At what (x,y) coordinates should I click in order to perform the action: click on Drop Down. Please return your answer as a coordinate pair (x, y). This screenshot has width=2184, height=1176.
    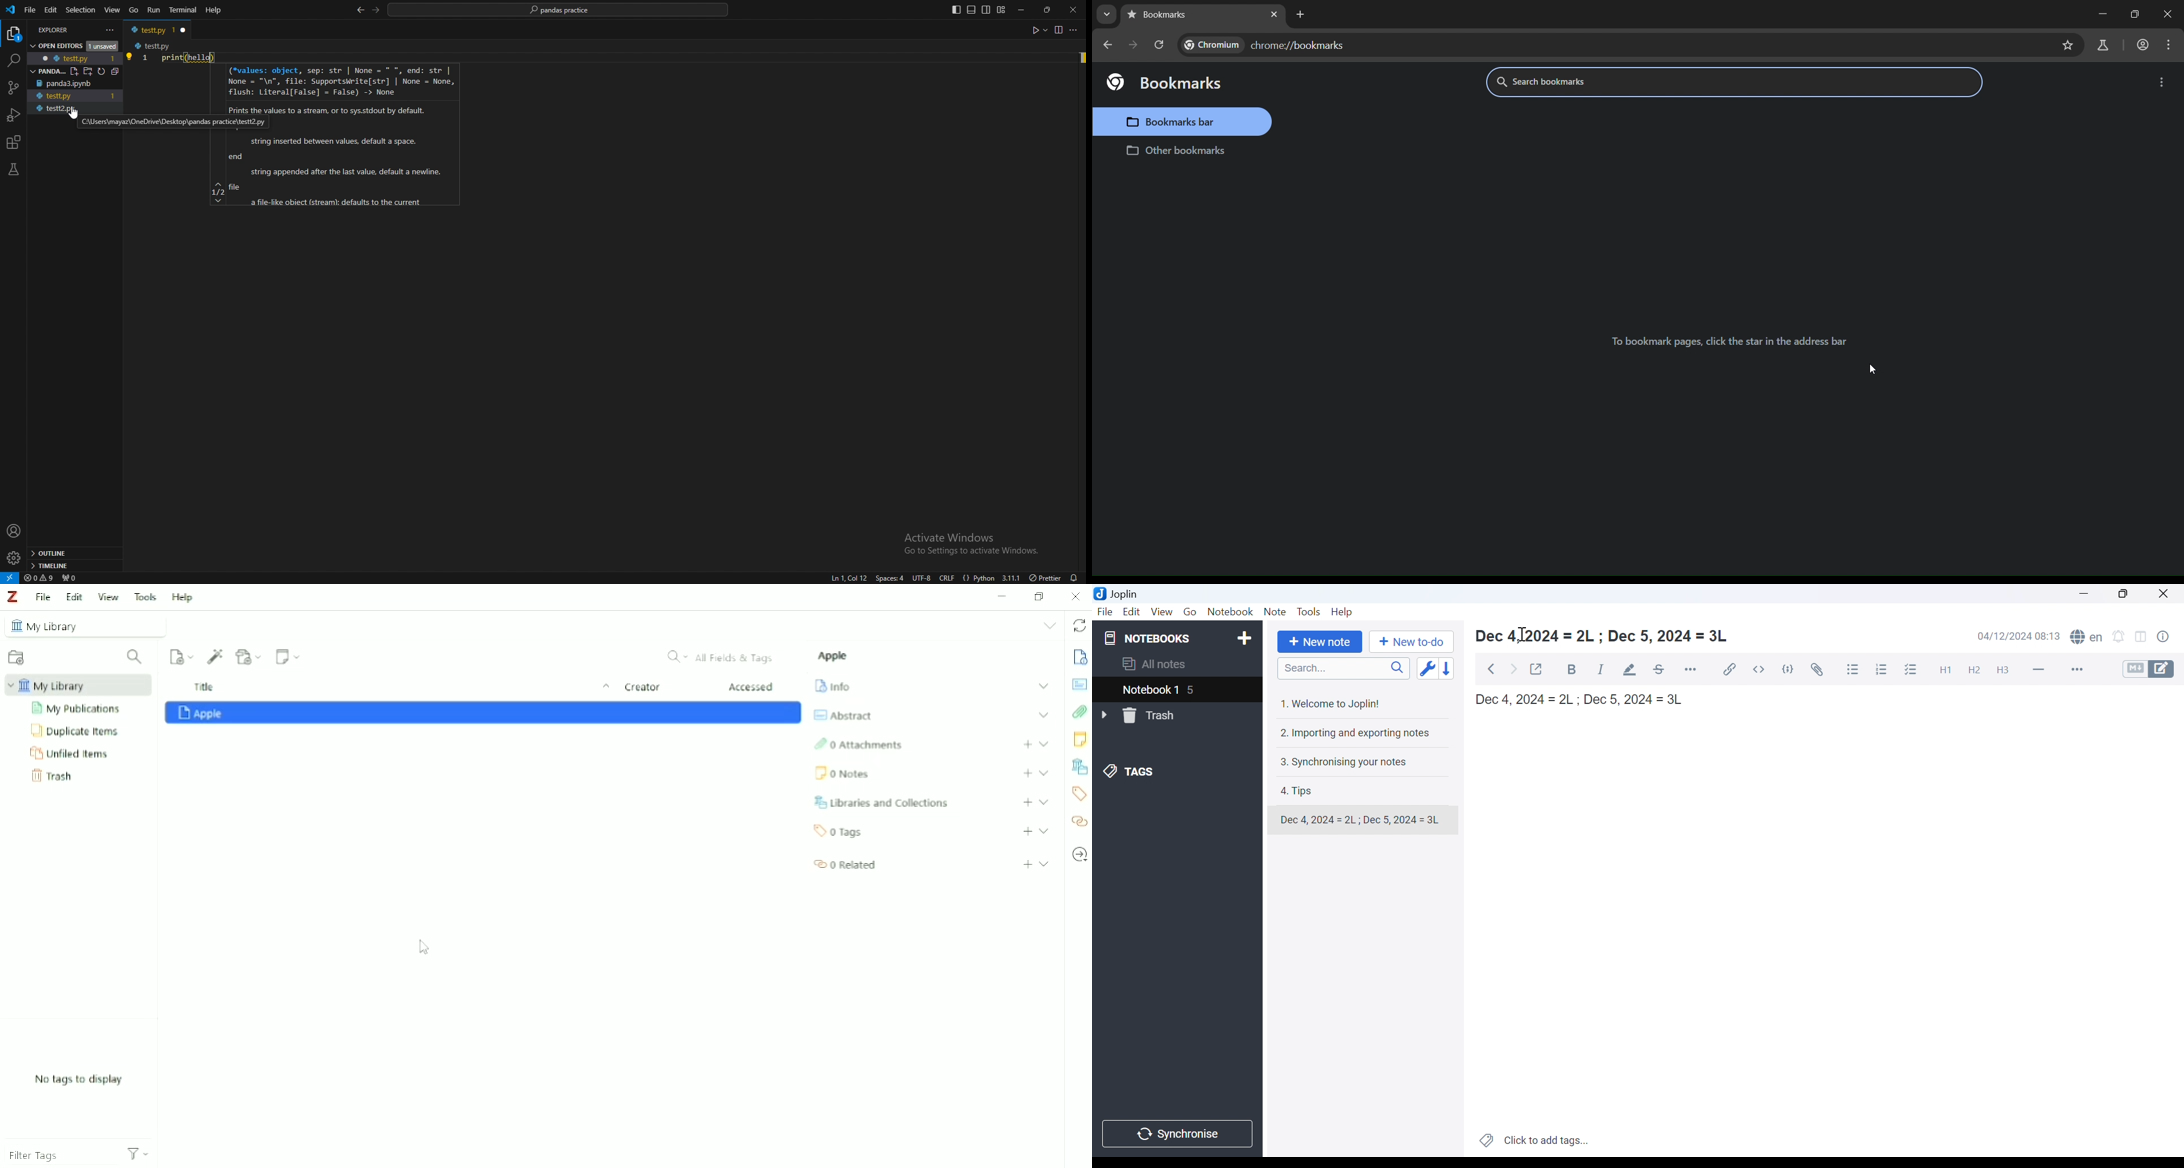
    Looking at the image, I should click on (1103, 714).